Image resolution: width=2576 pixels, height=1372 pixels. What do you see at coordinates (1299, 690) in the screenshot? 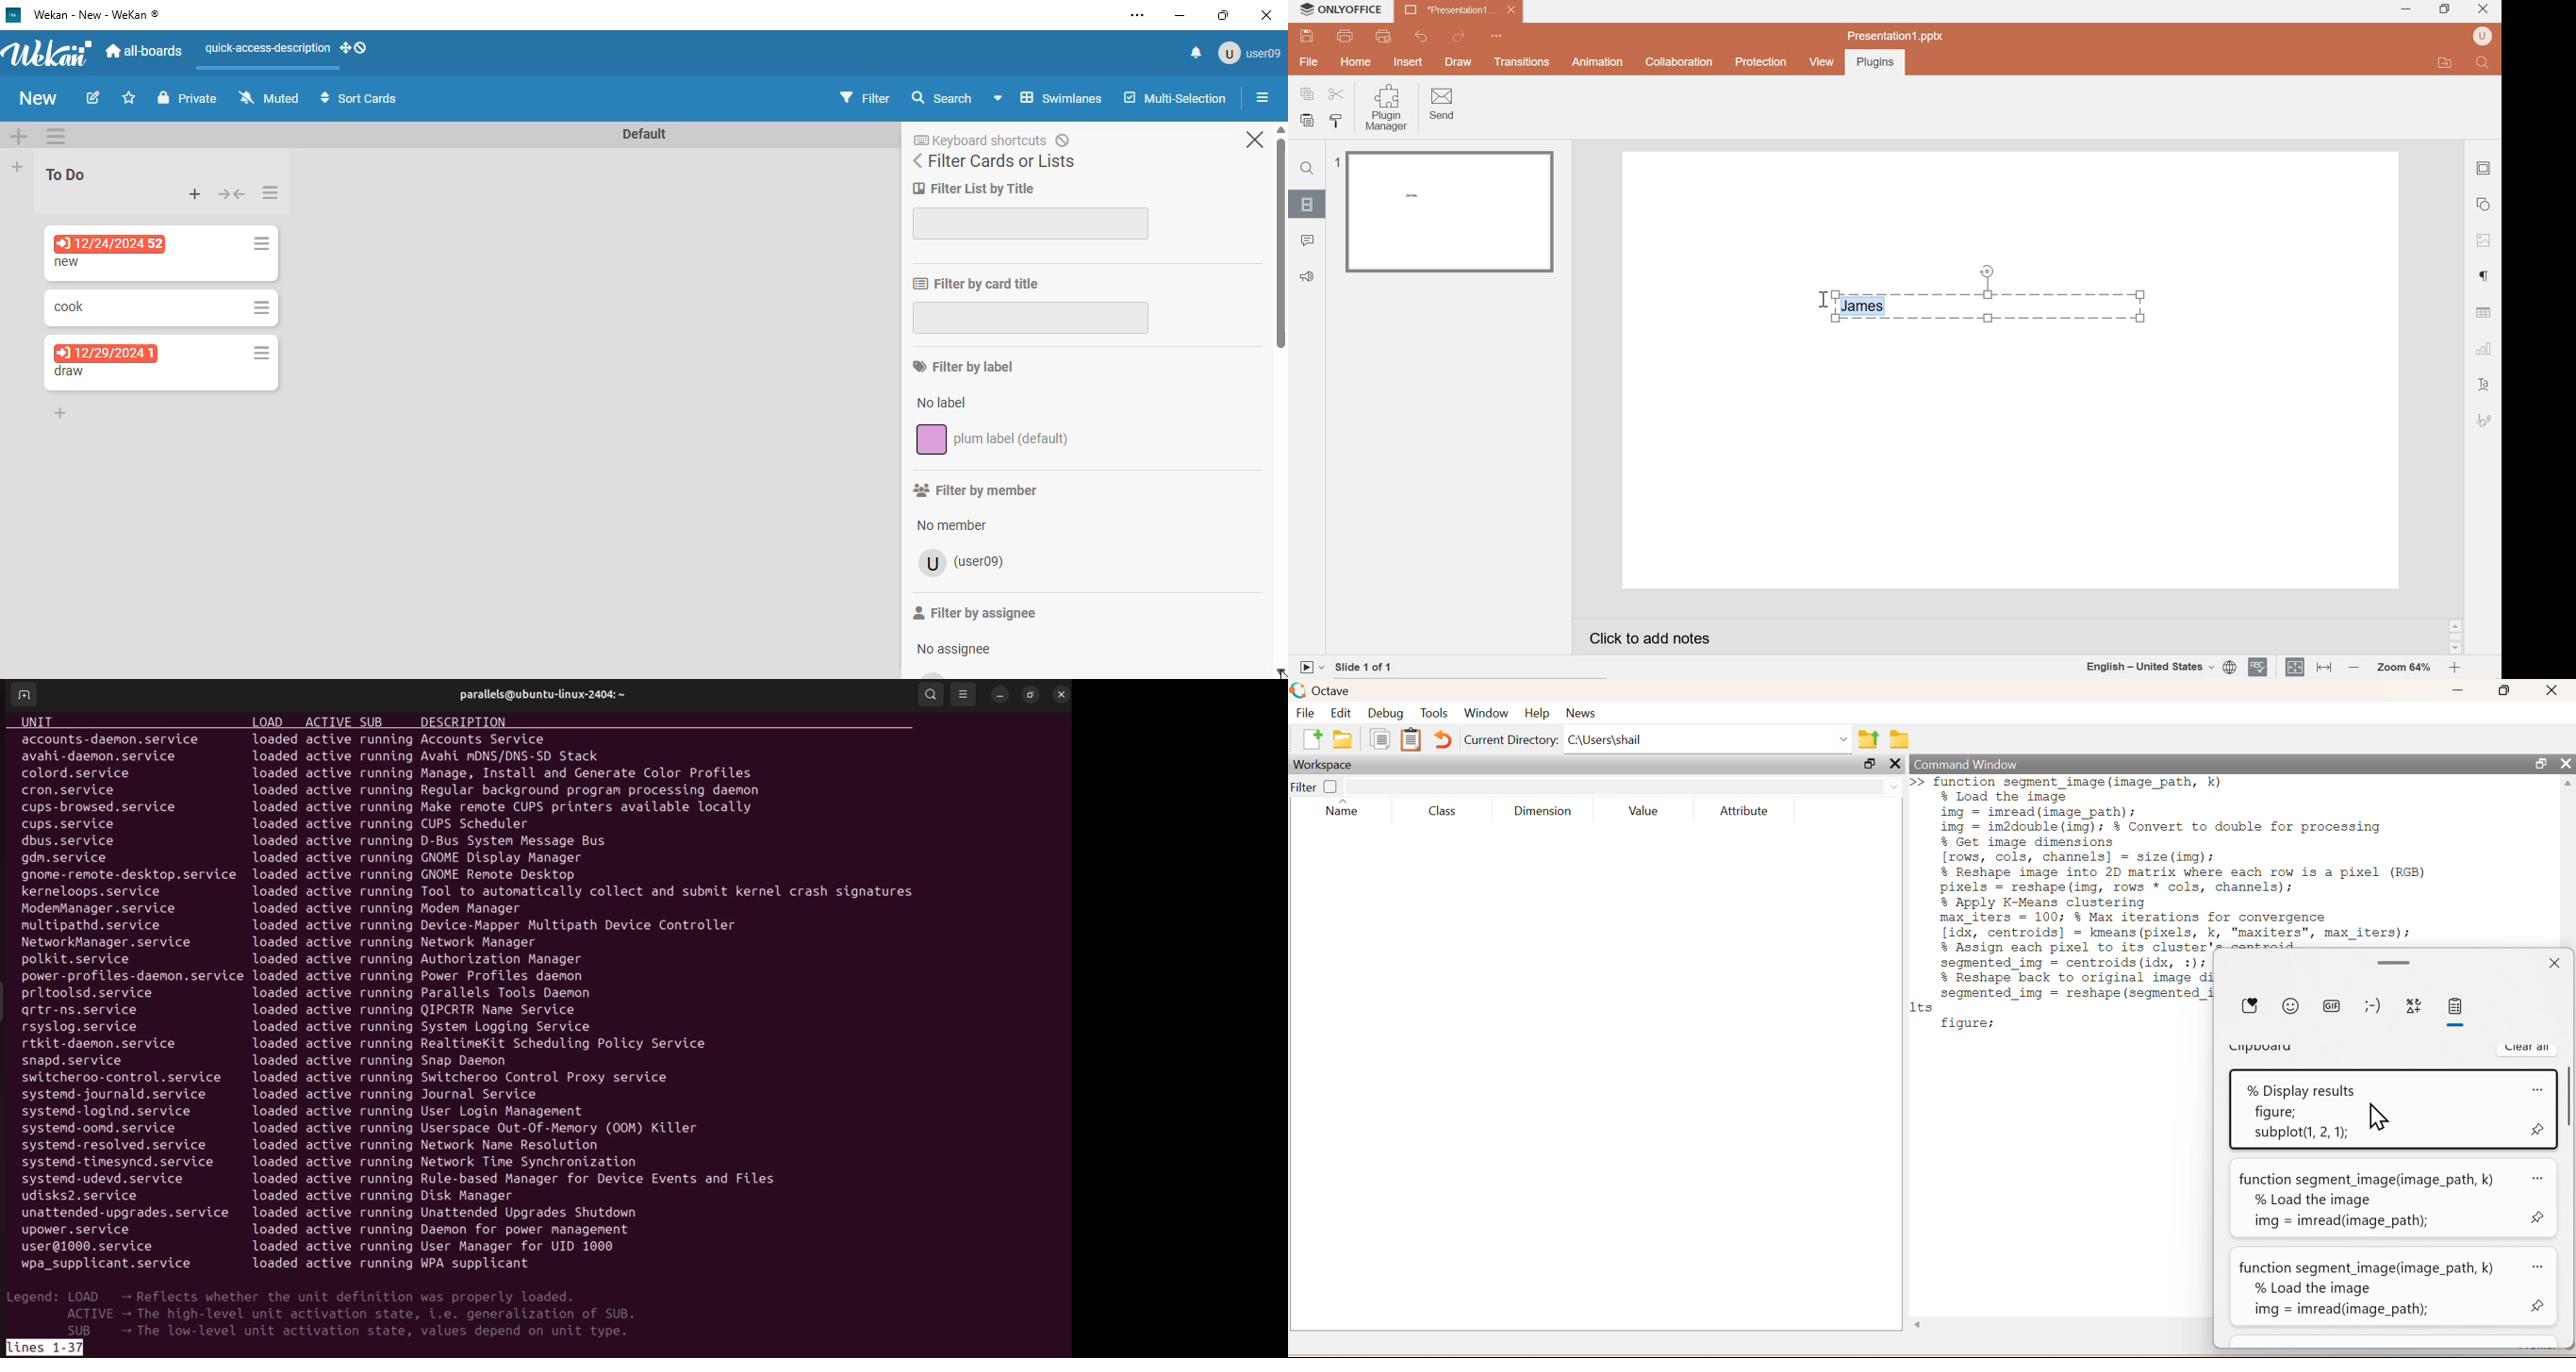
I see `logo` at bounding box center [1299, 690].